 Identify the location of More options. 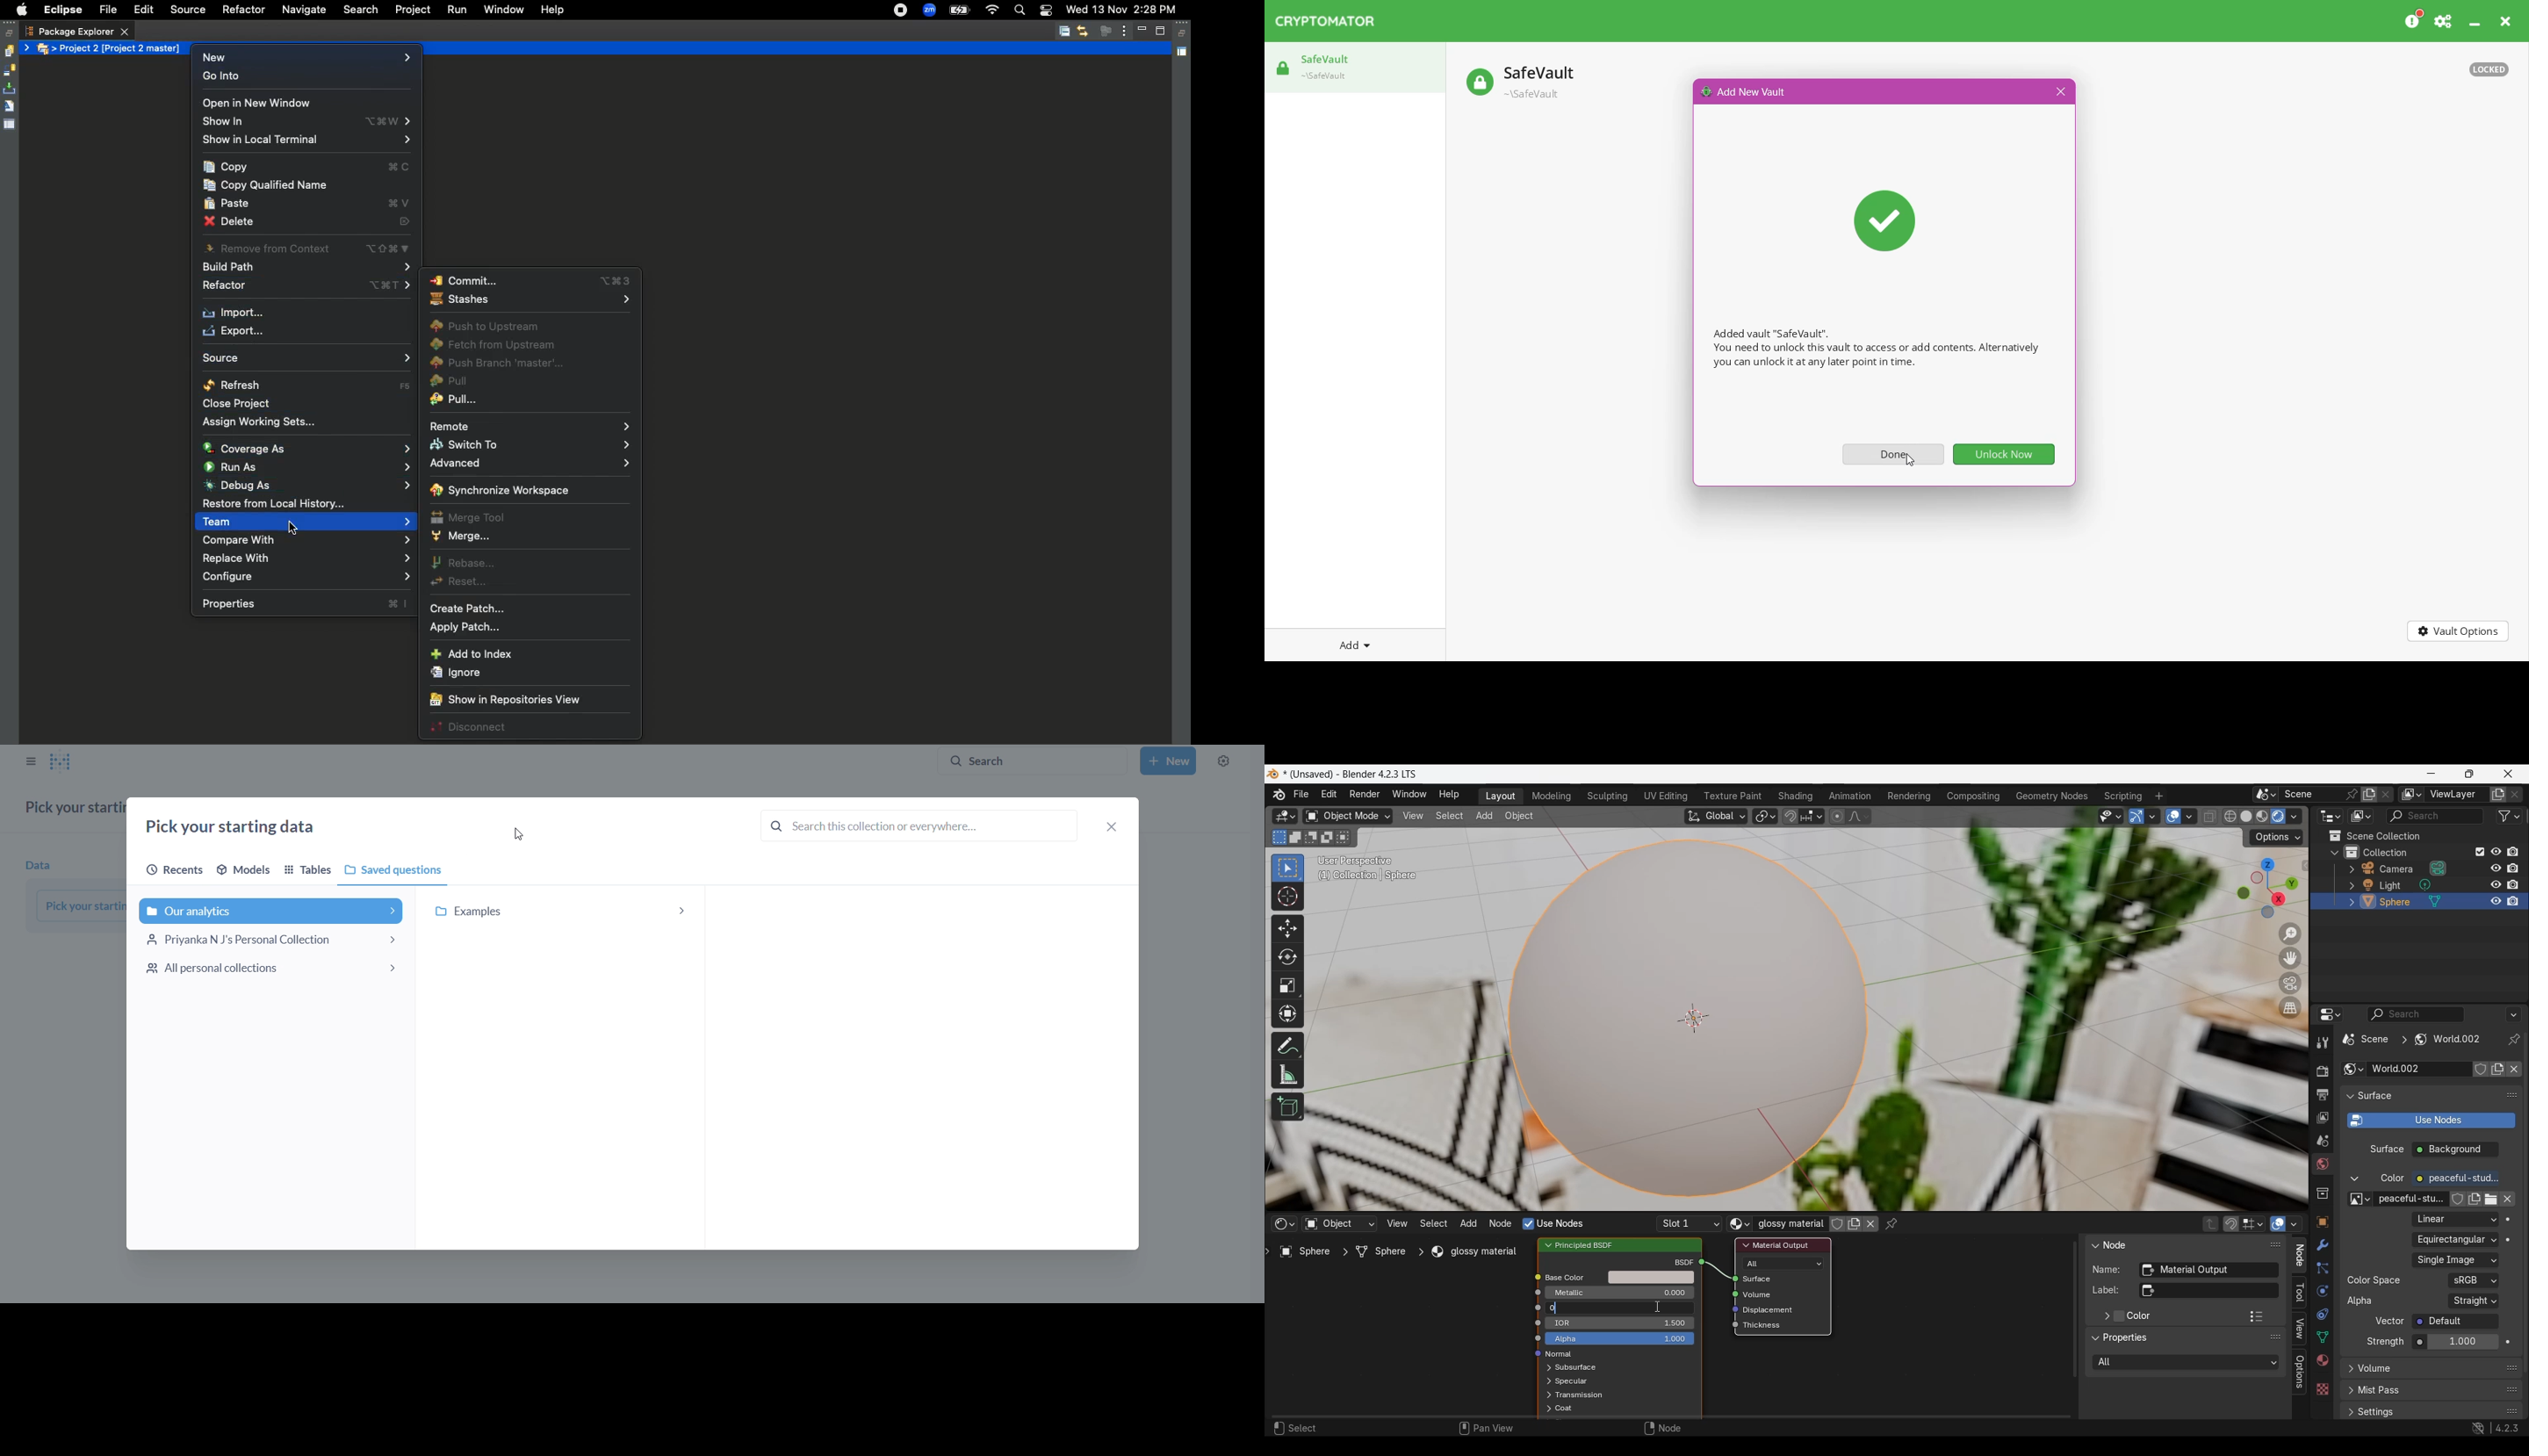
(2513, 1015).